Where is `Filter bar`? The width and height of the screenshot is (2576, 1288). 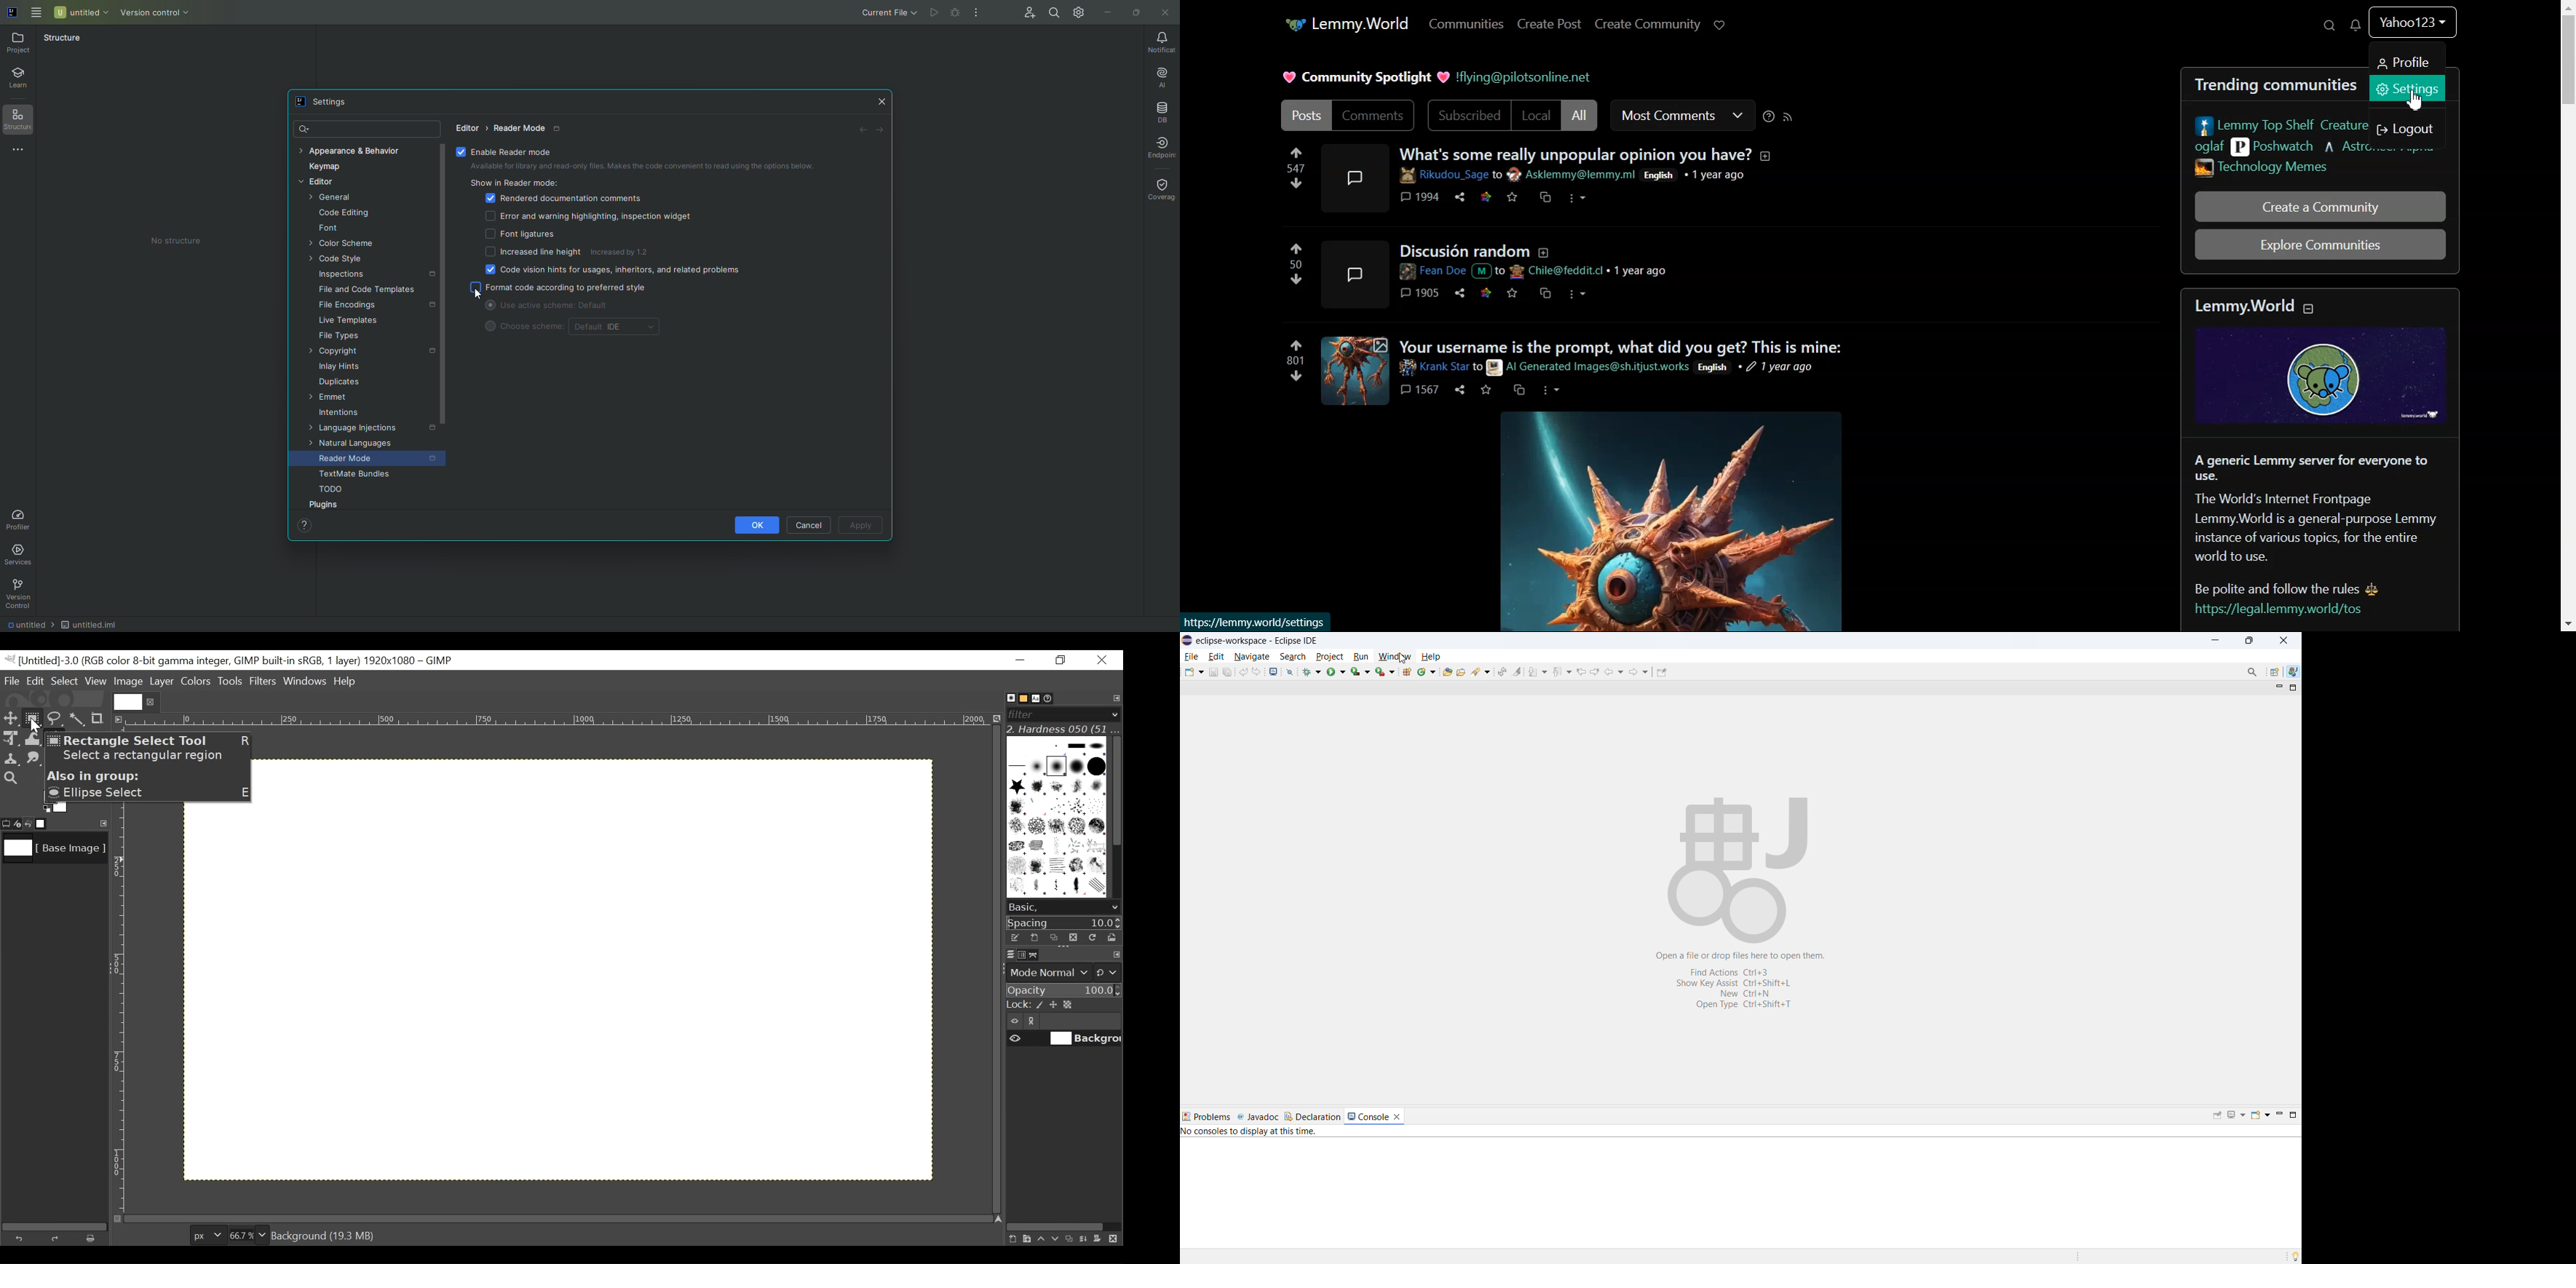 Filter bar is located at coordinates (1062, 713).